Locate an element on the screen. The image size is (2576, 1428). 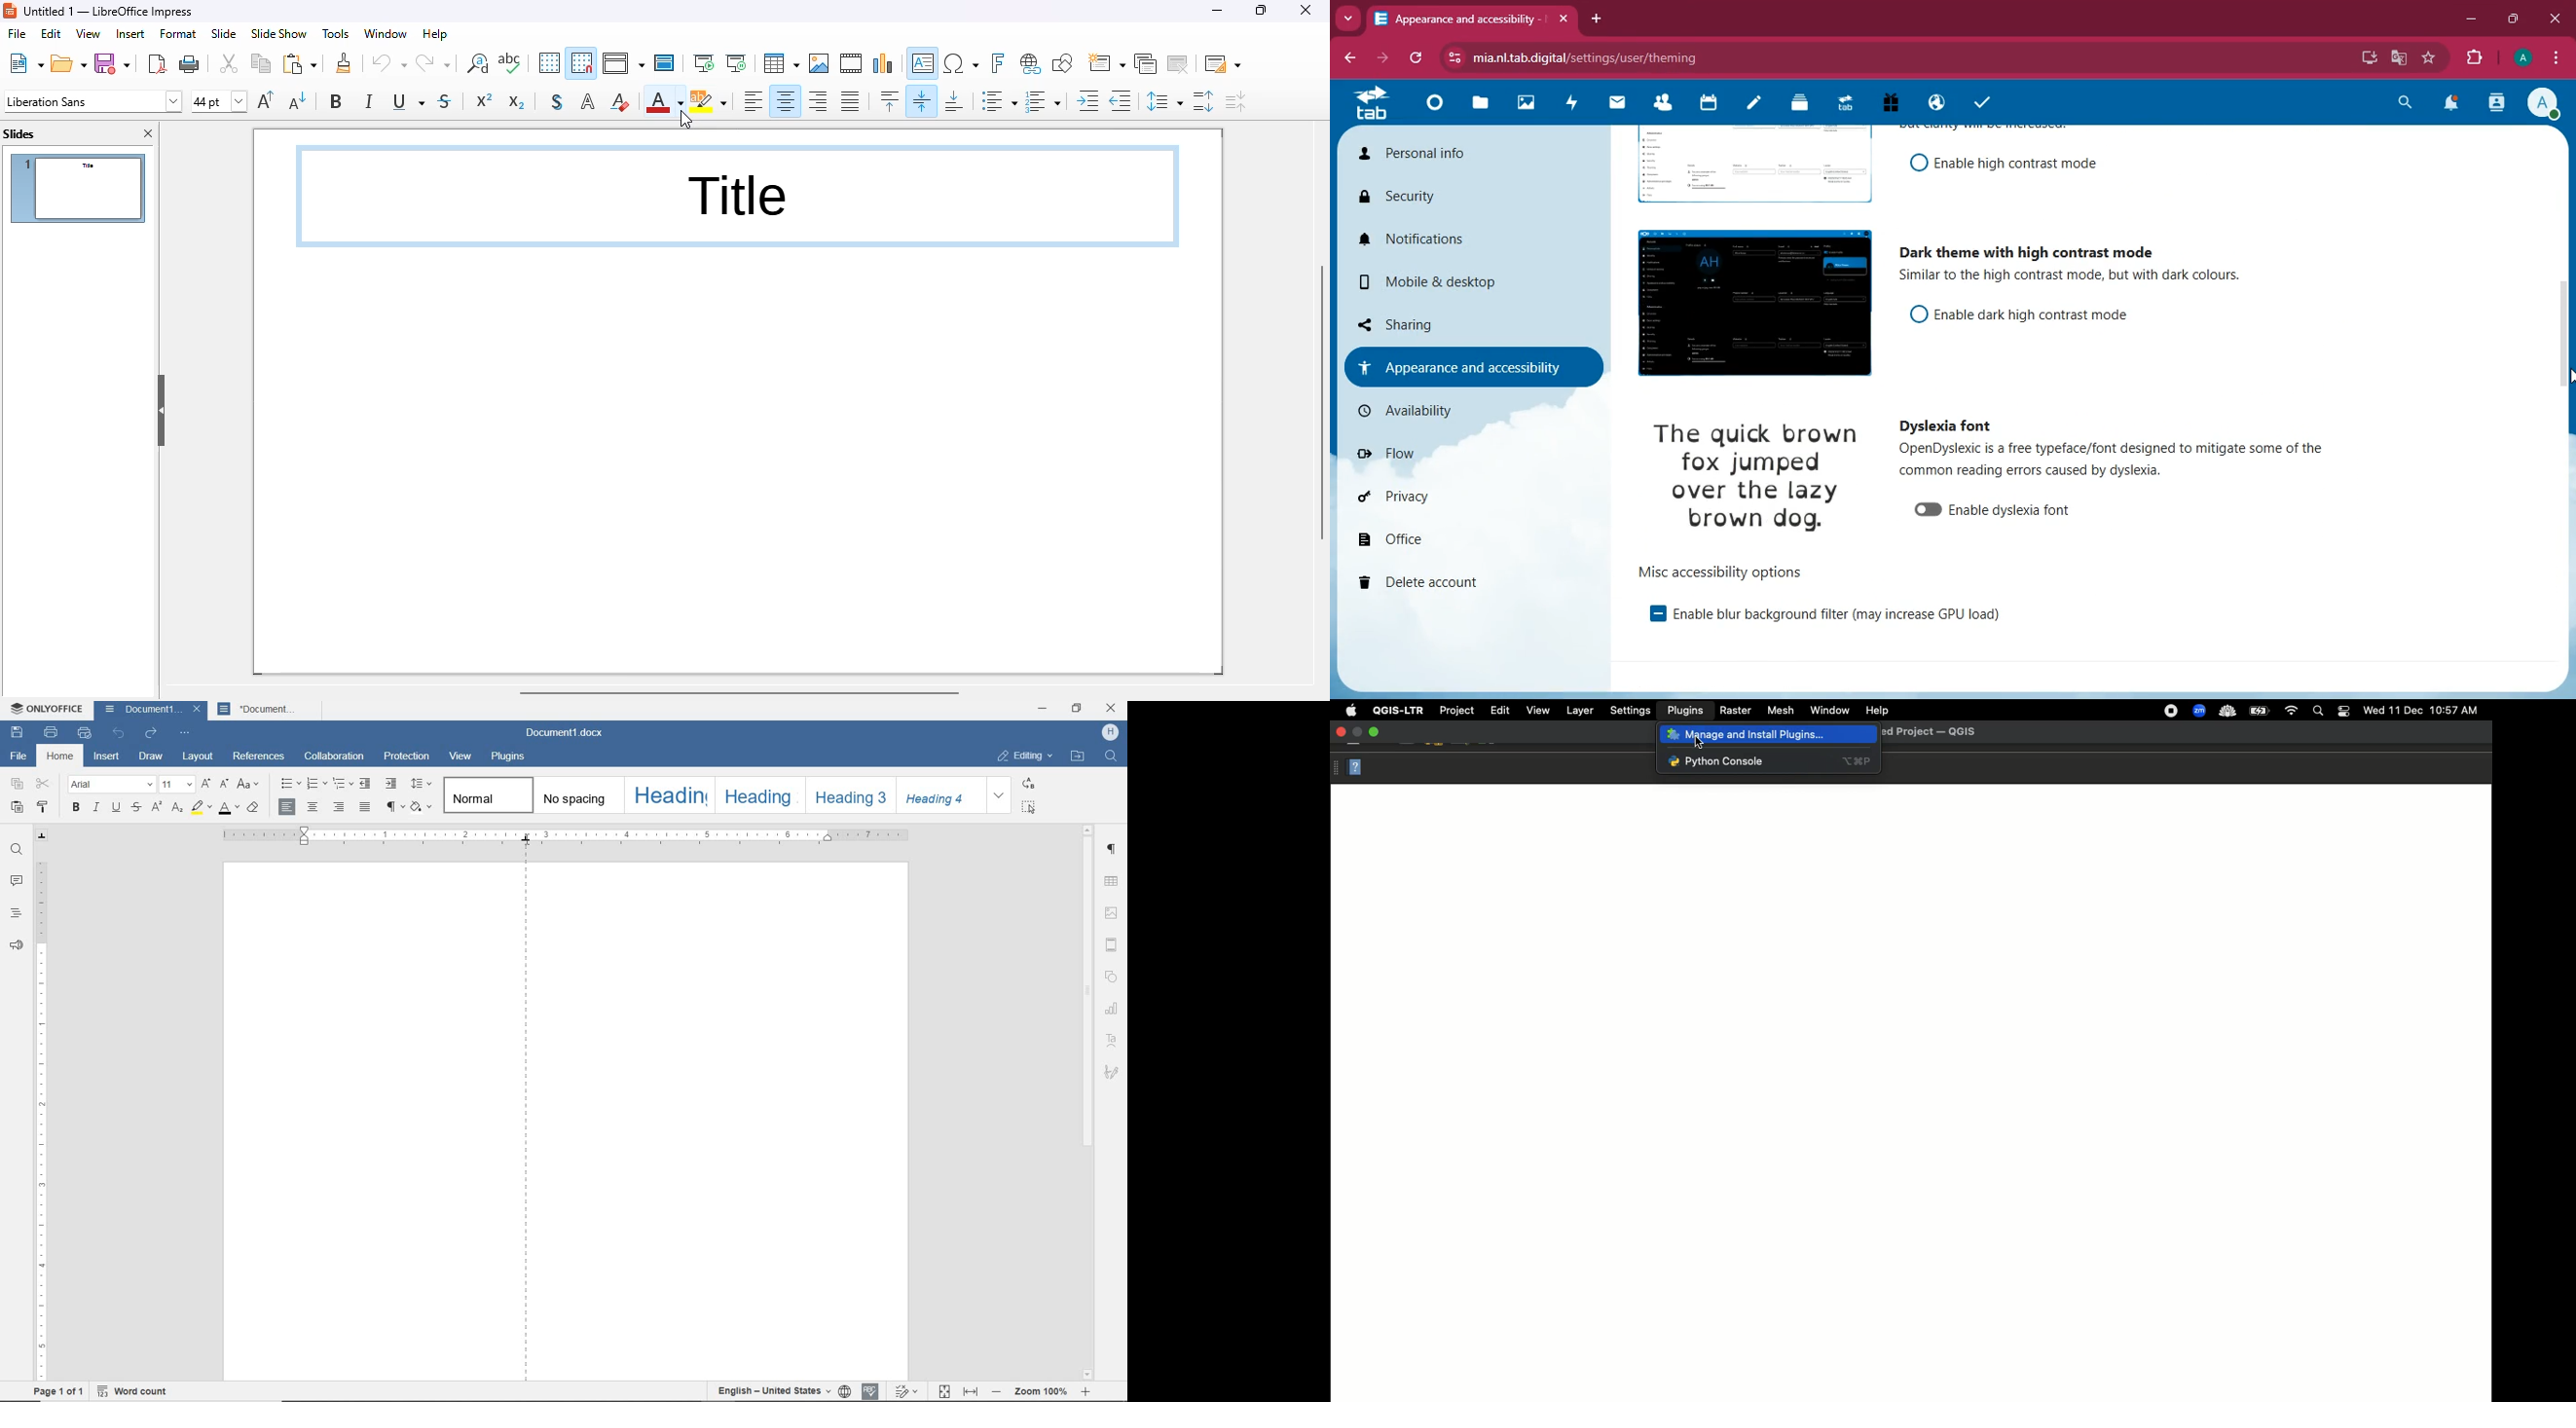
close is located at coordinates (2552, 18).